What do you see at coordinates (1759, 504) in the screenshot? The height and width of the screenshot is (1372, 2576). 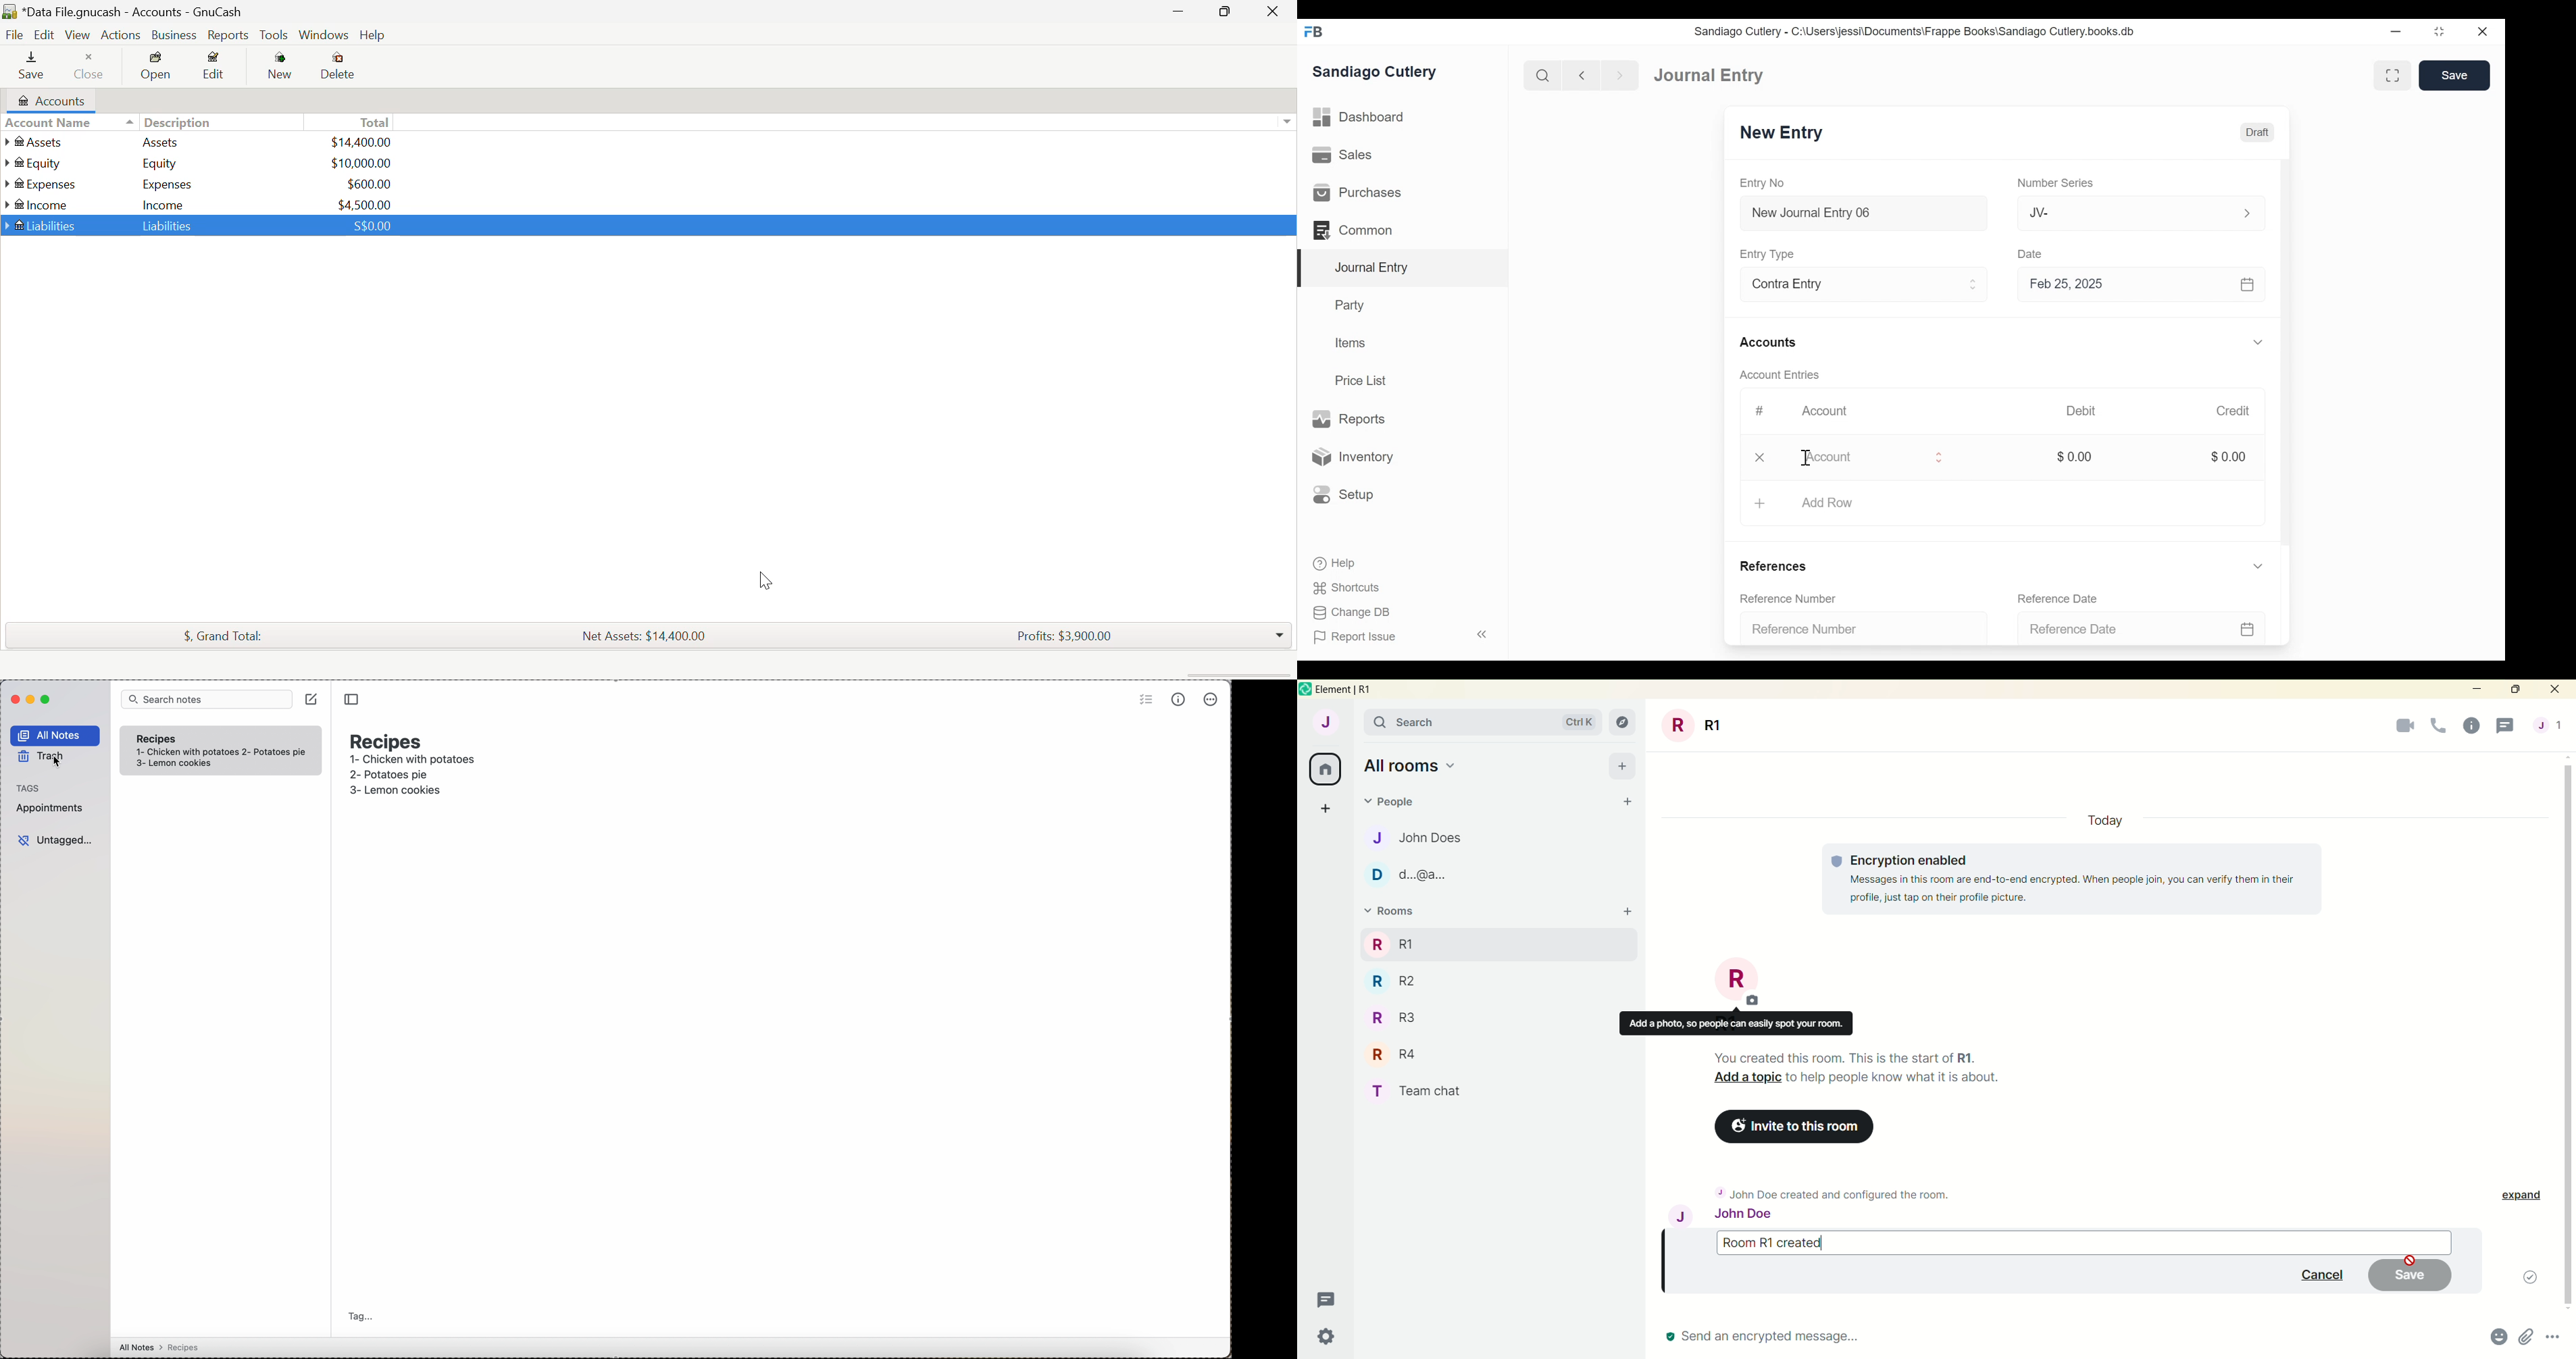 I see `+` at bounding box center [1759, 504].